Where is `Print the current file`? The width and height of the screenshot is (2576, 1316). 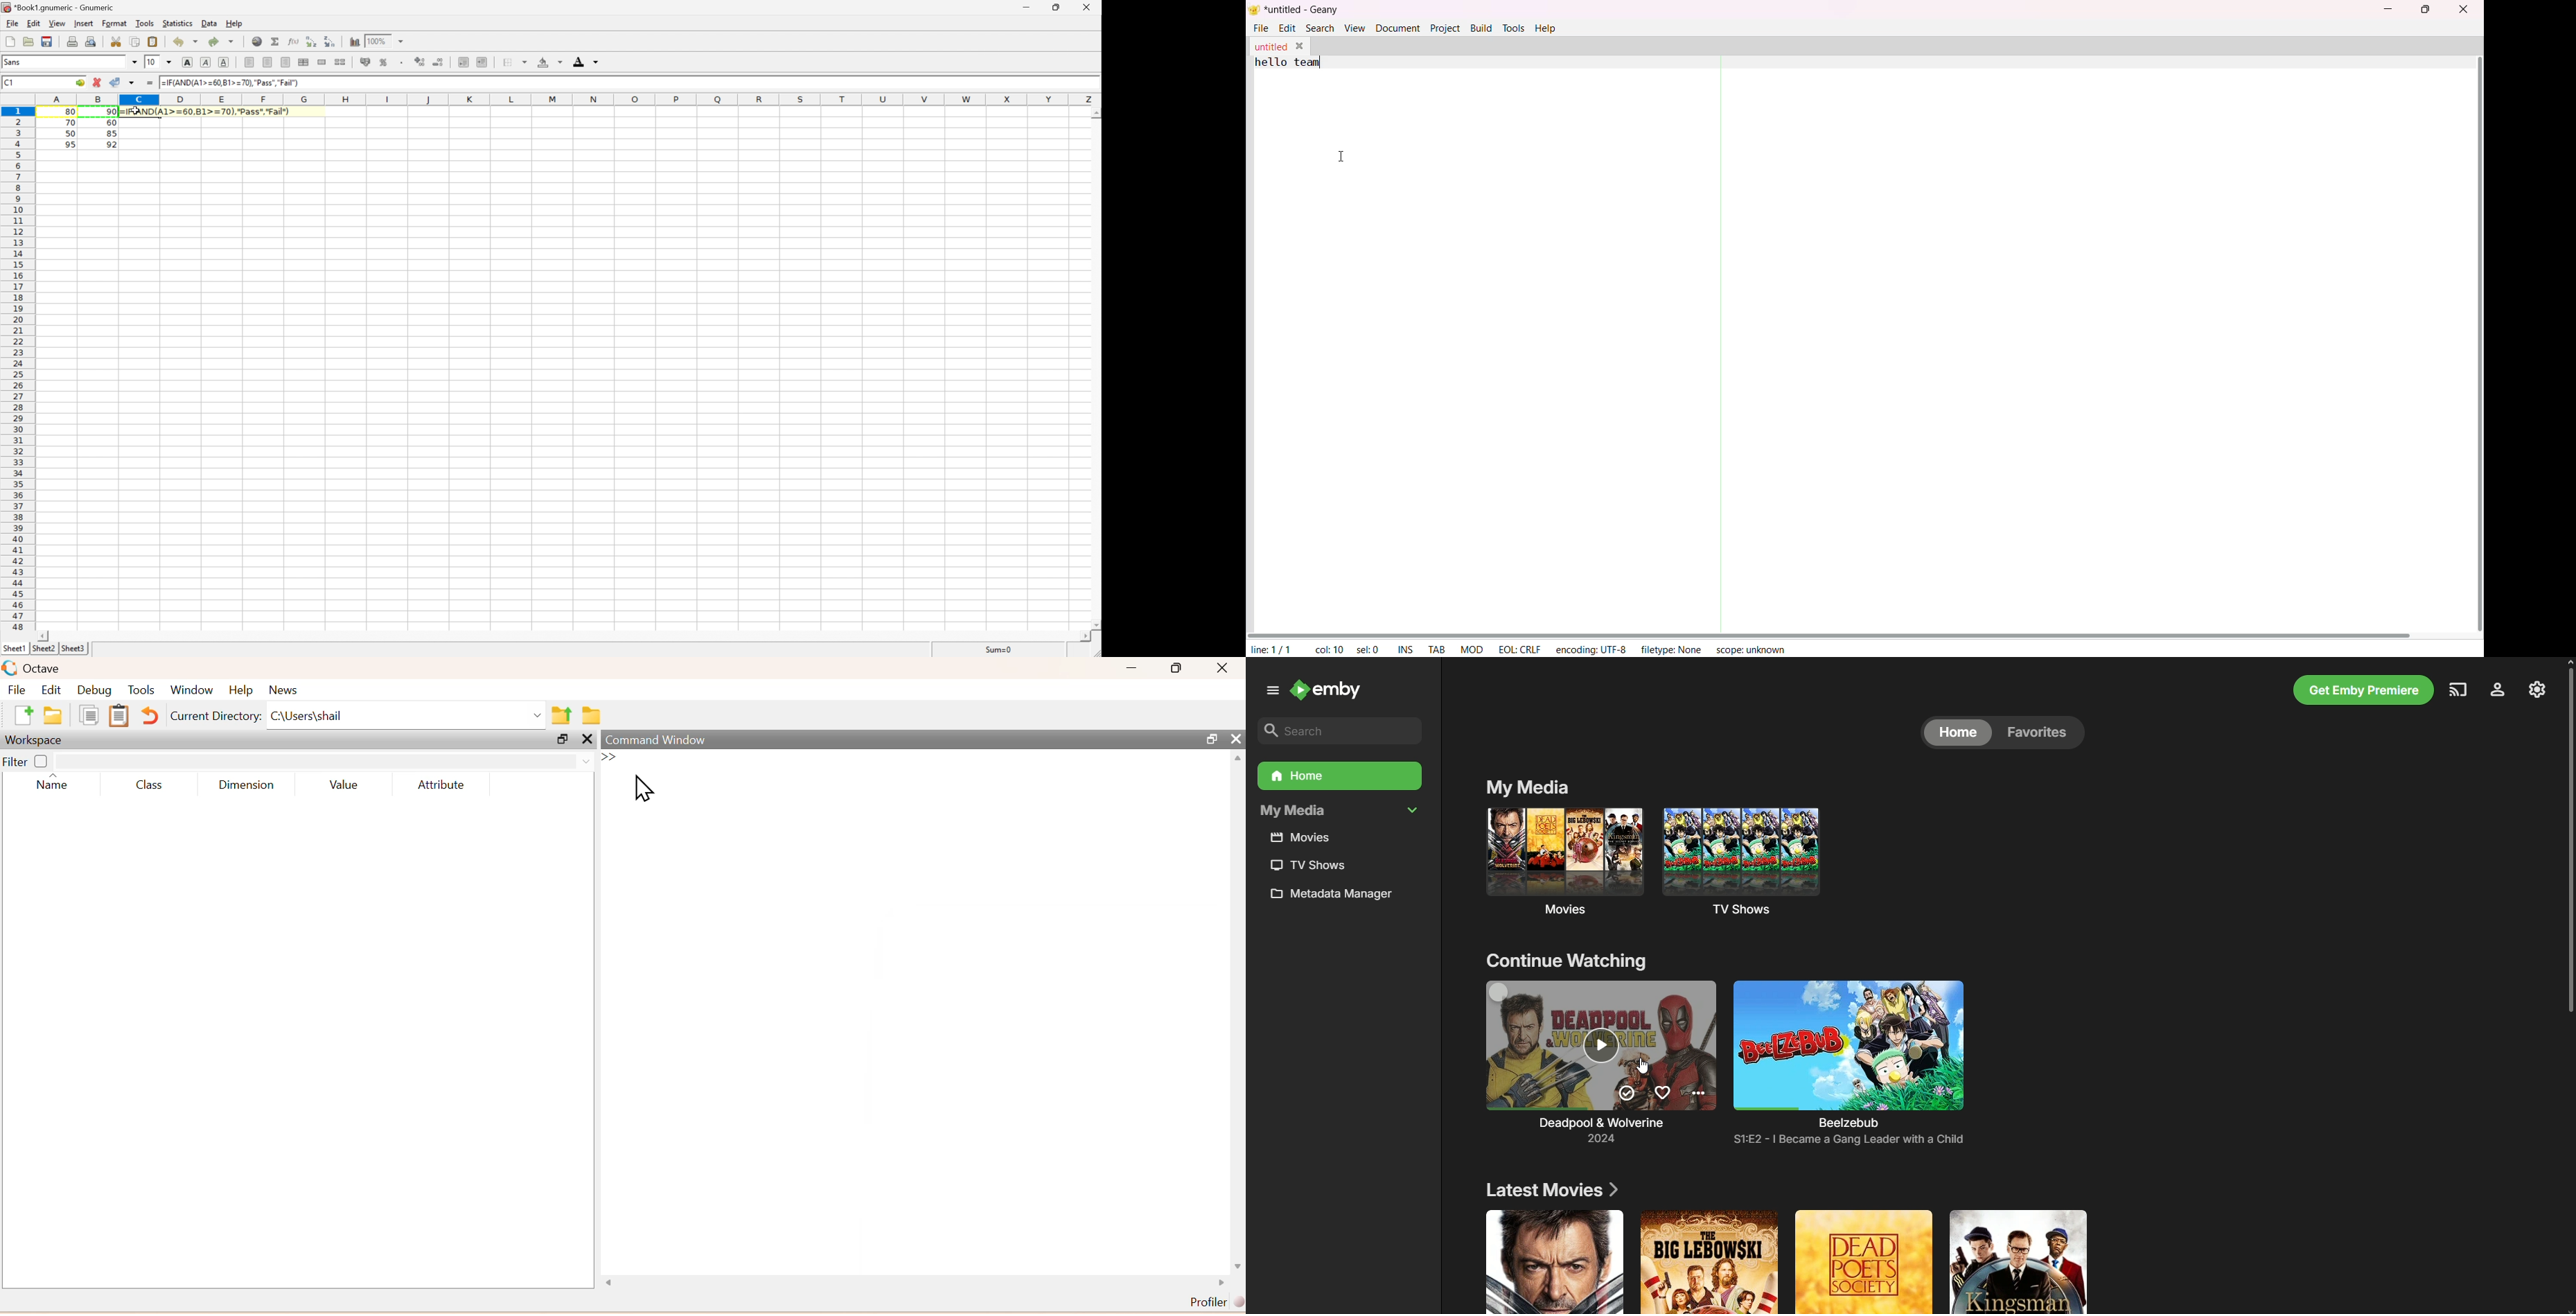
Print the current file is located at coordinates (71, 41).